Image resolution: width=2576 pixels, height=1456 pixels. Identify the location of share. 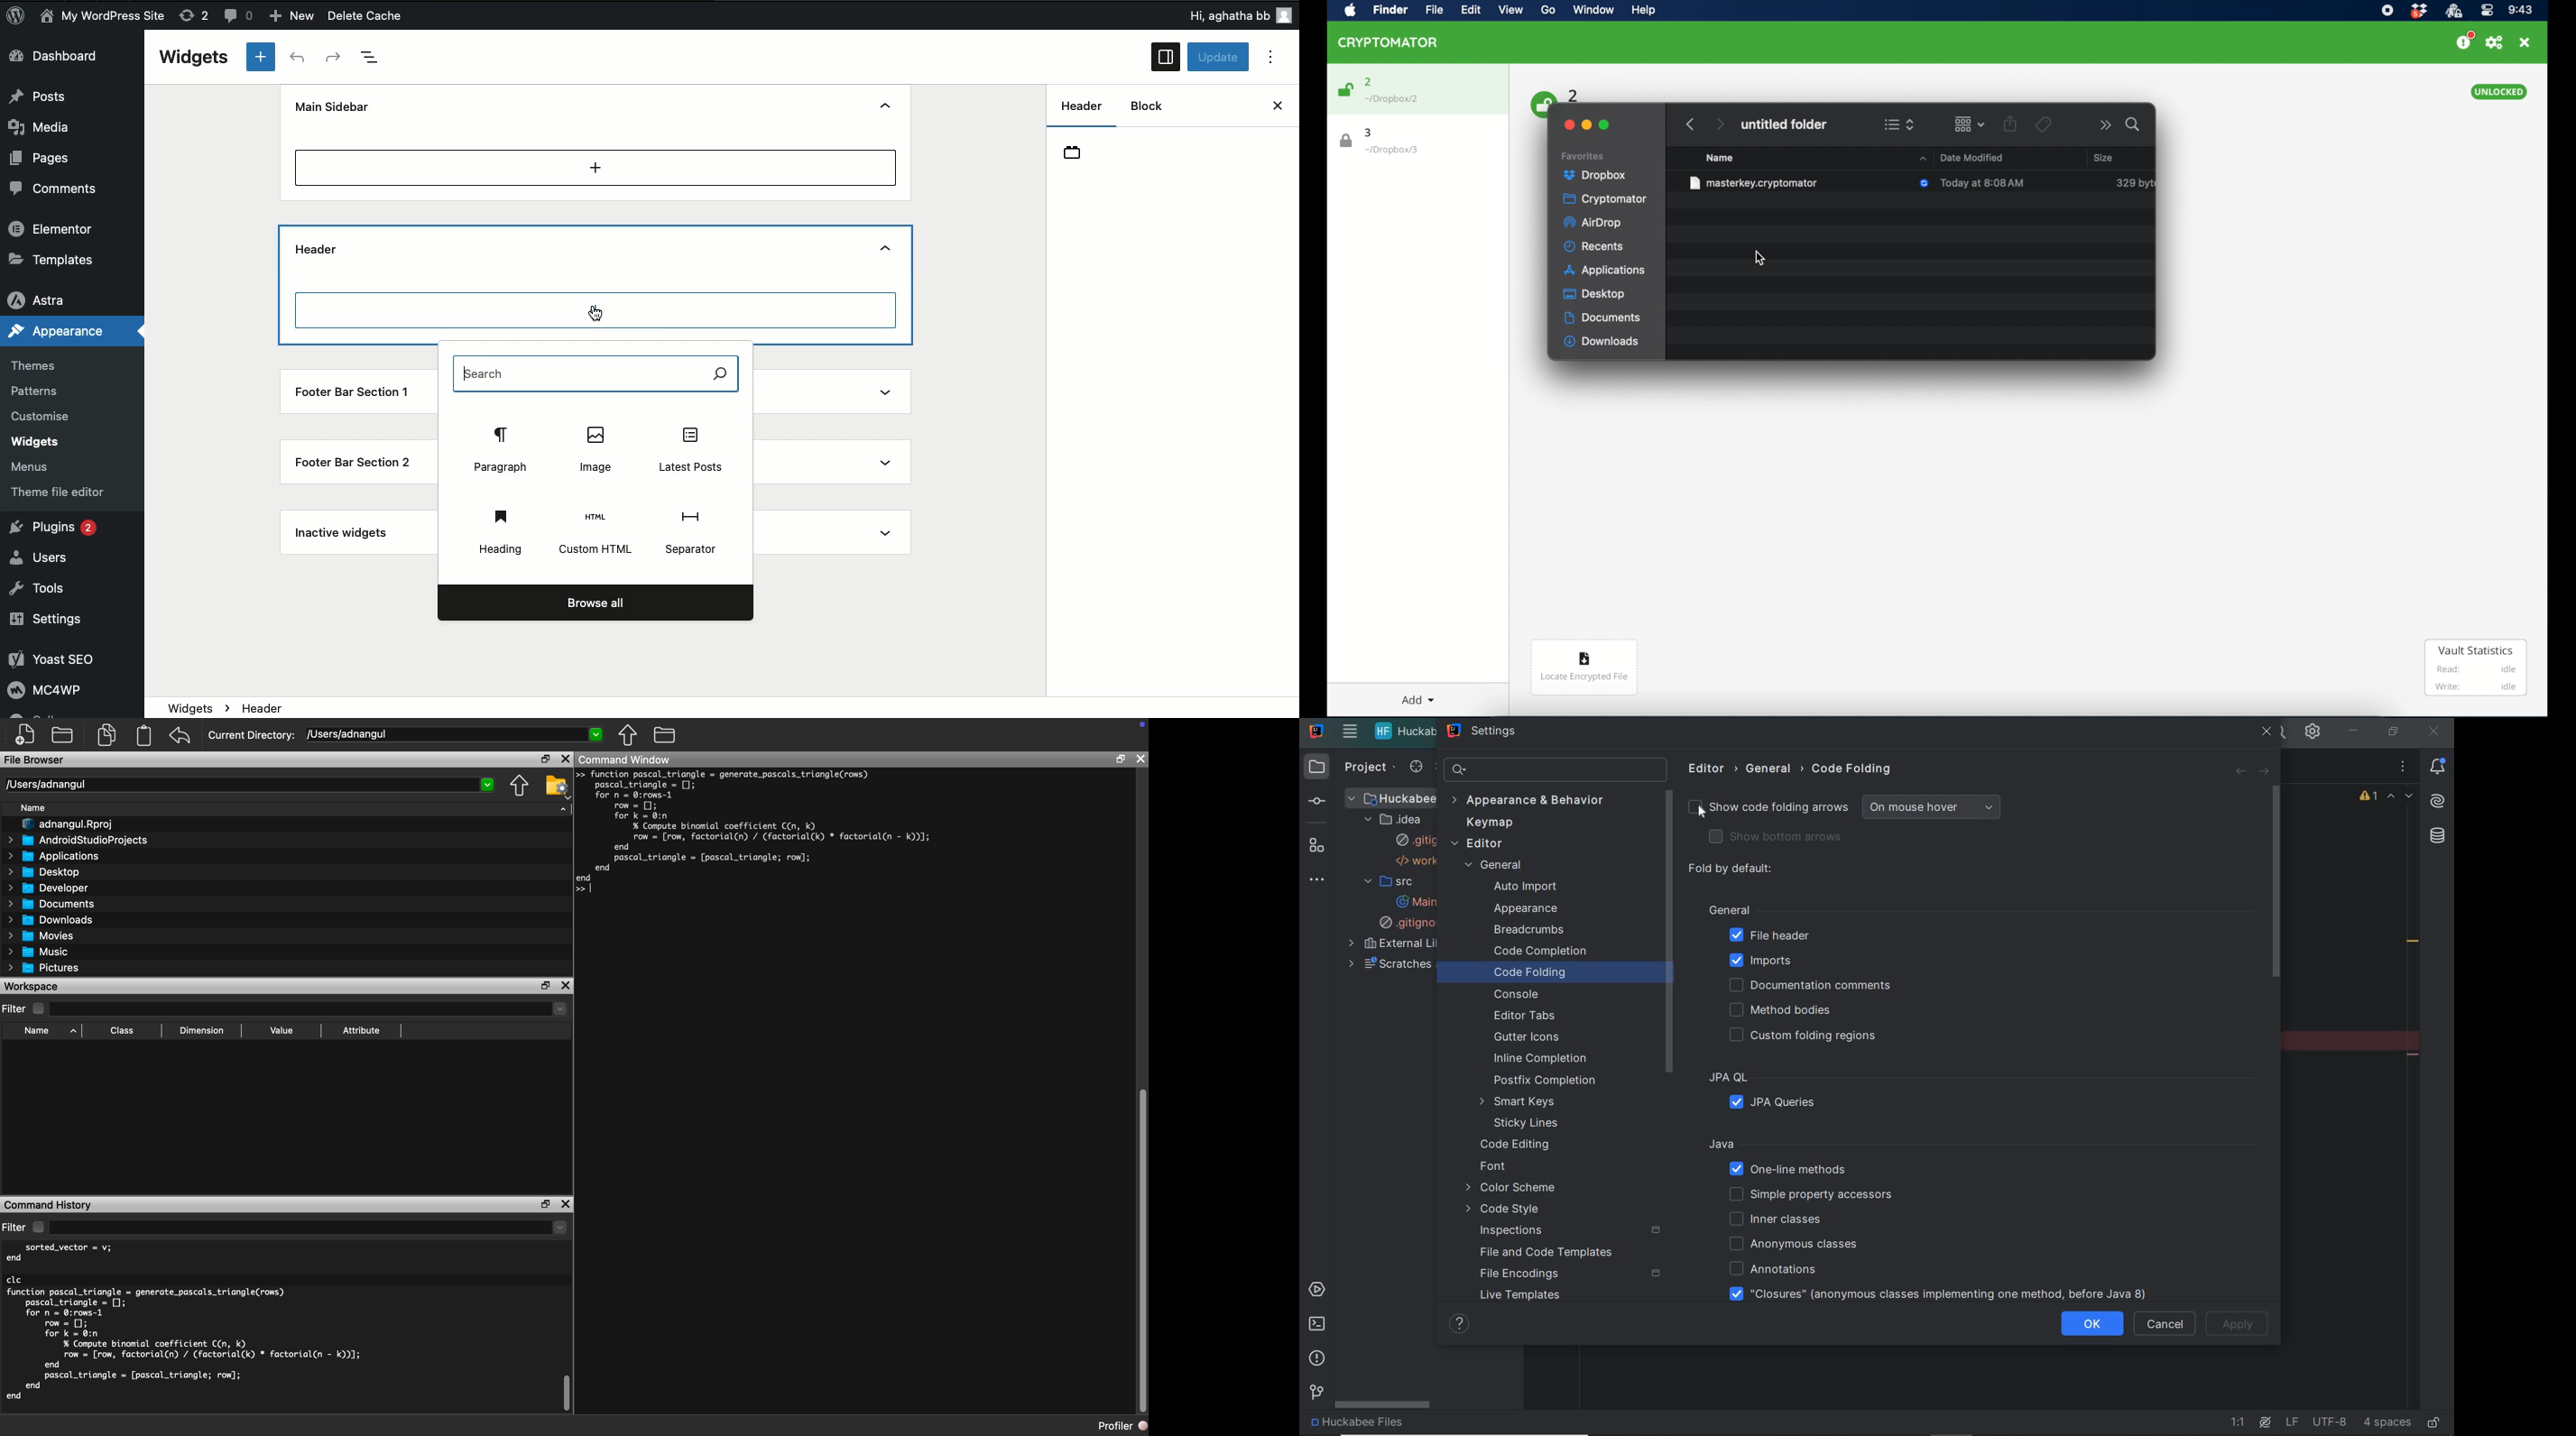
(2010, 124).